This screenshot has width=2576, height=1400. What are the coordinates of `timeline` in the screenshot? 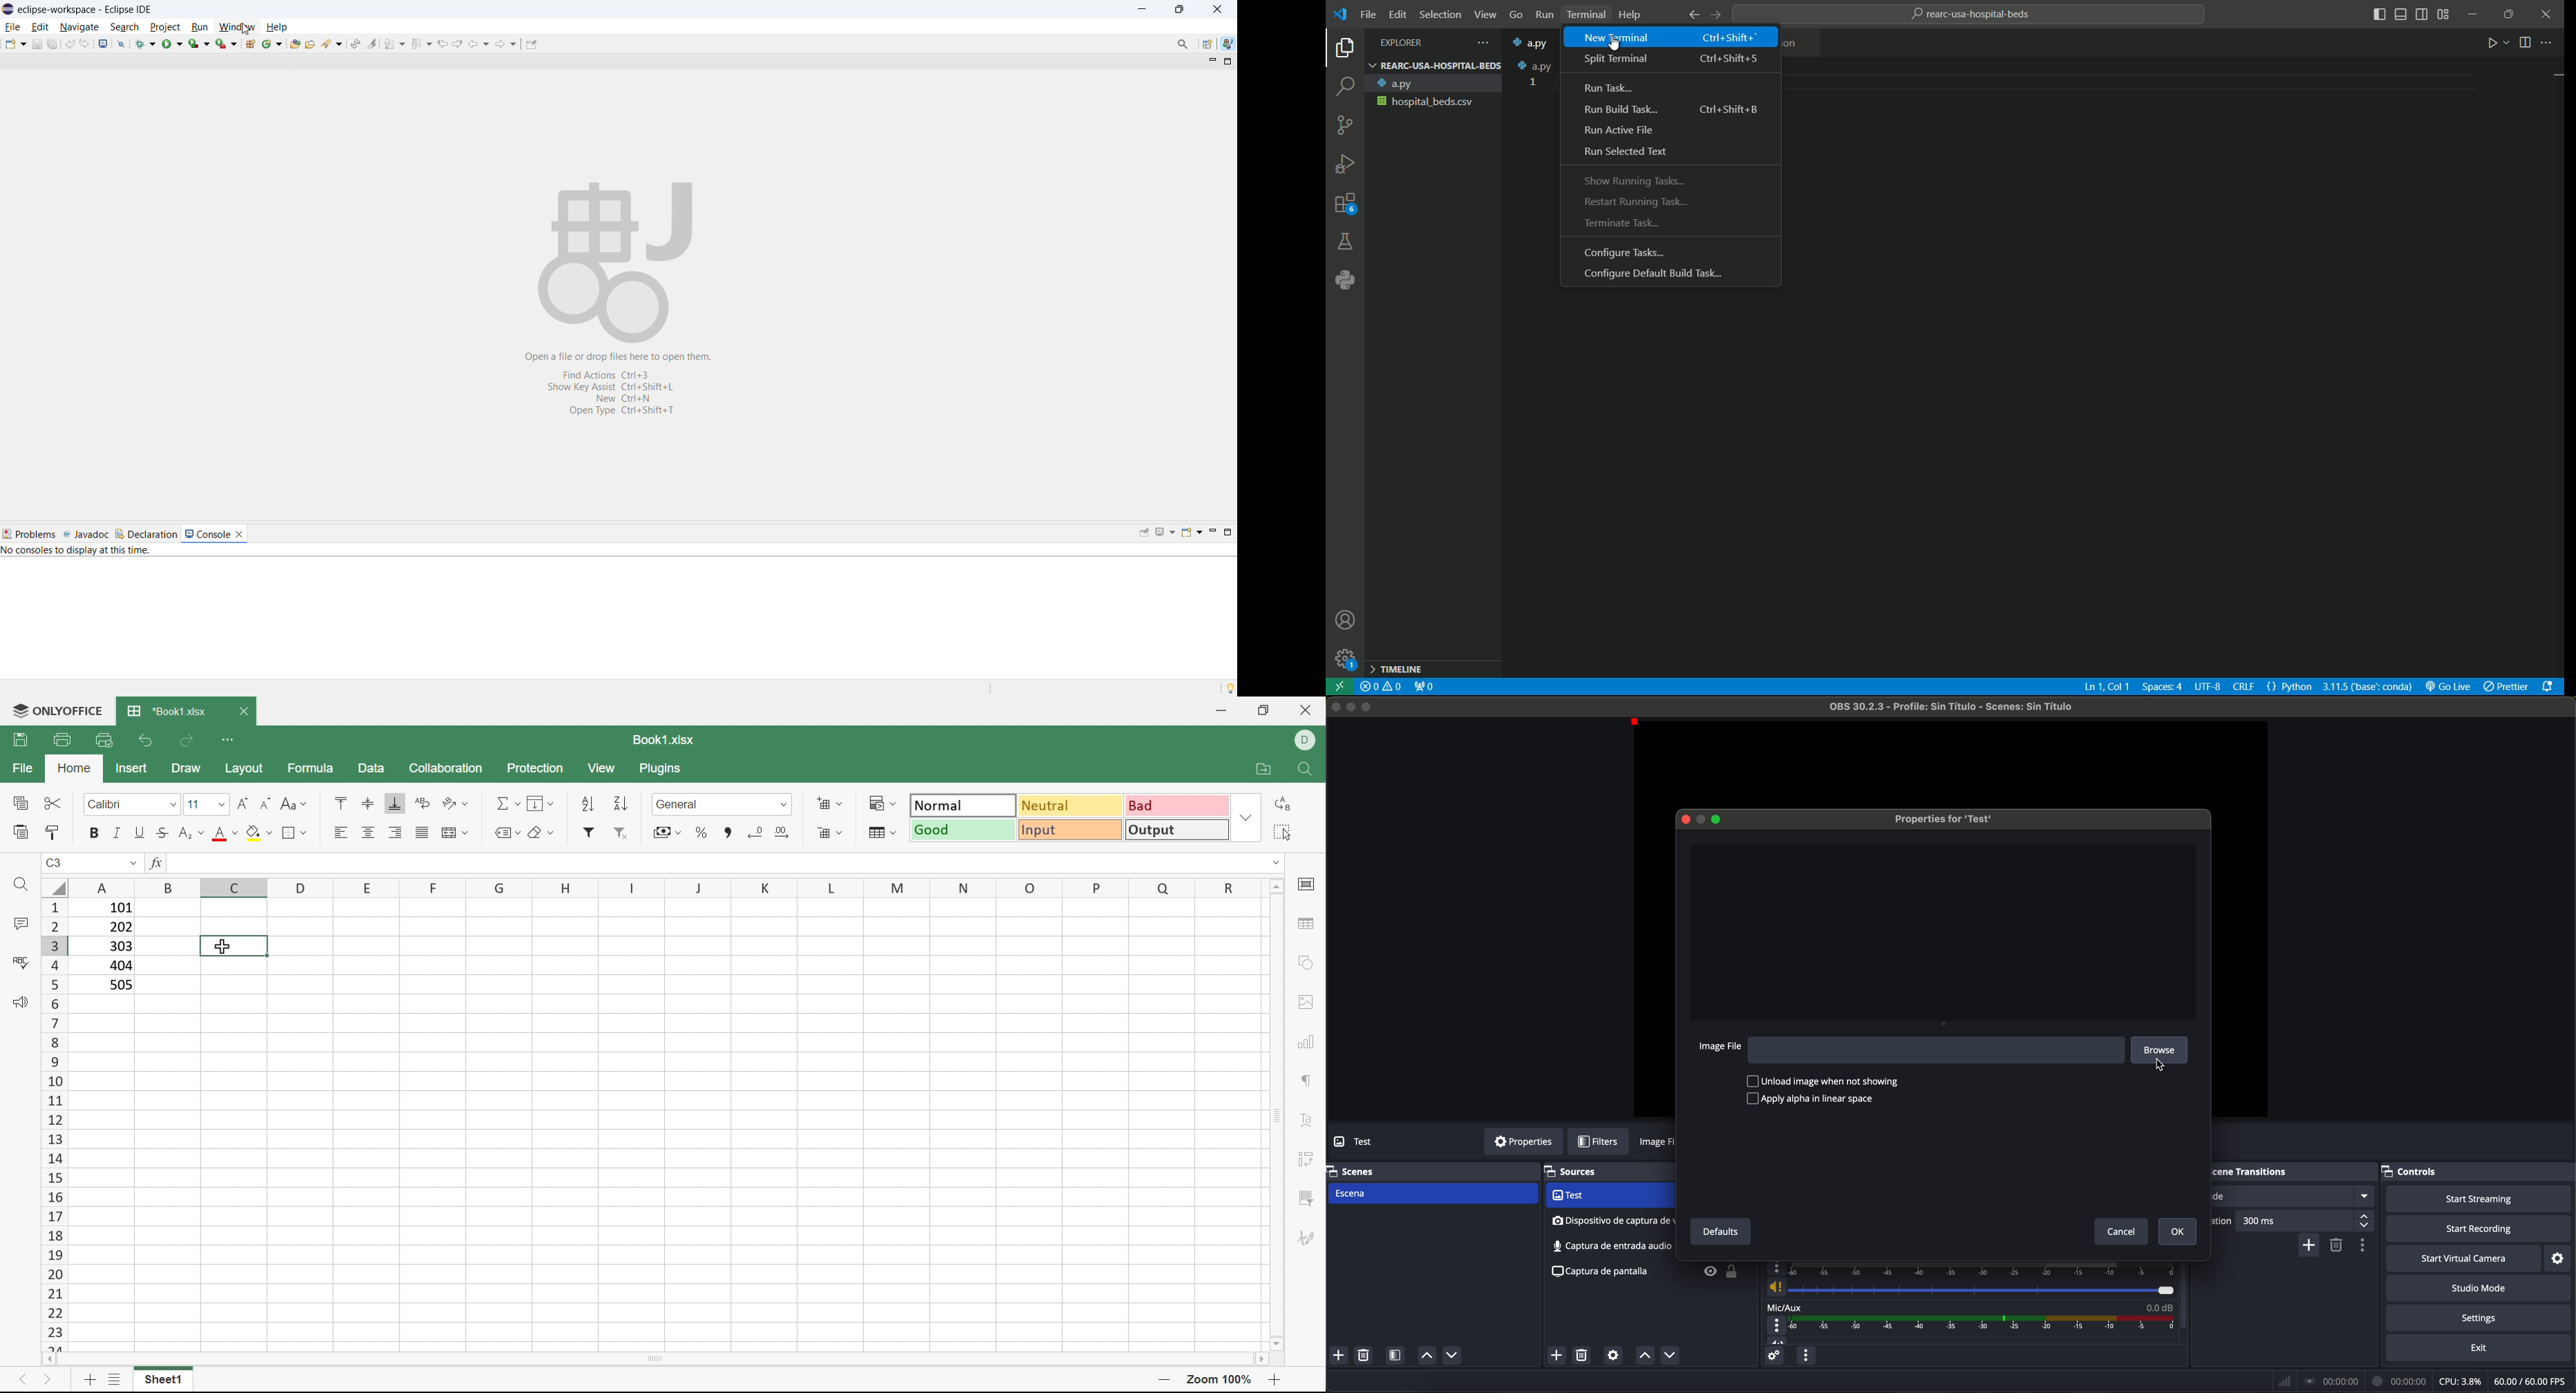 It's located at (1985, 1323).